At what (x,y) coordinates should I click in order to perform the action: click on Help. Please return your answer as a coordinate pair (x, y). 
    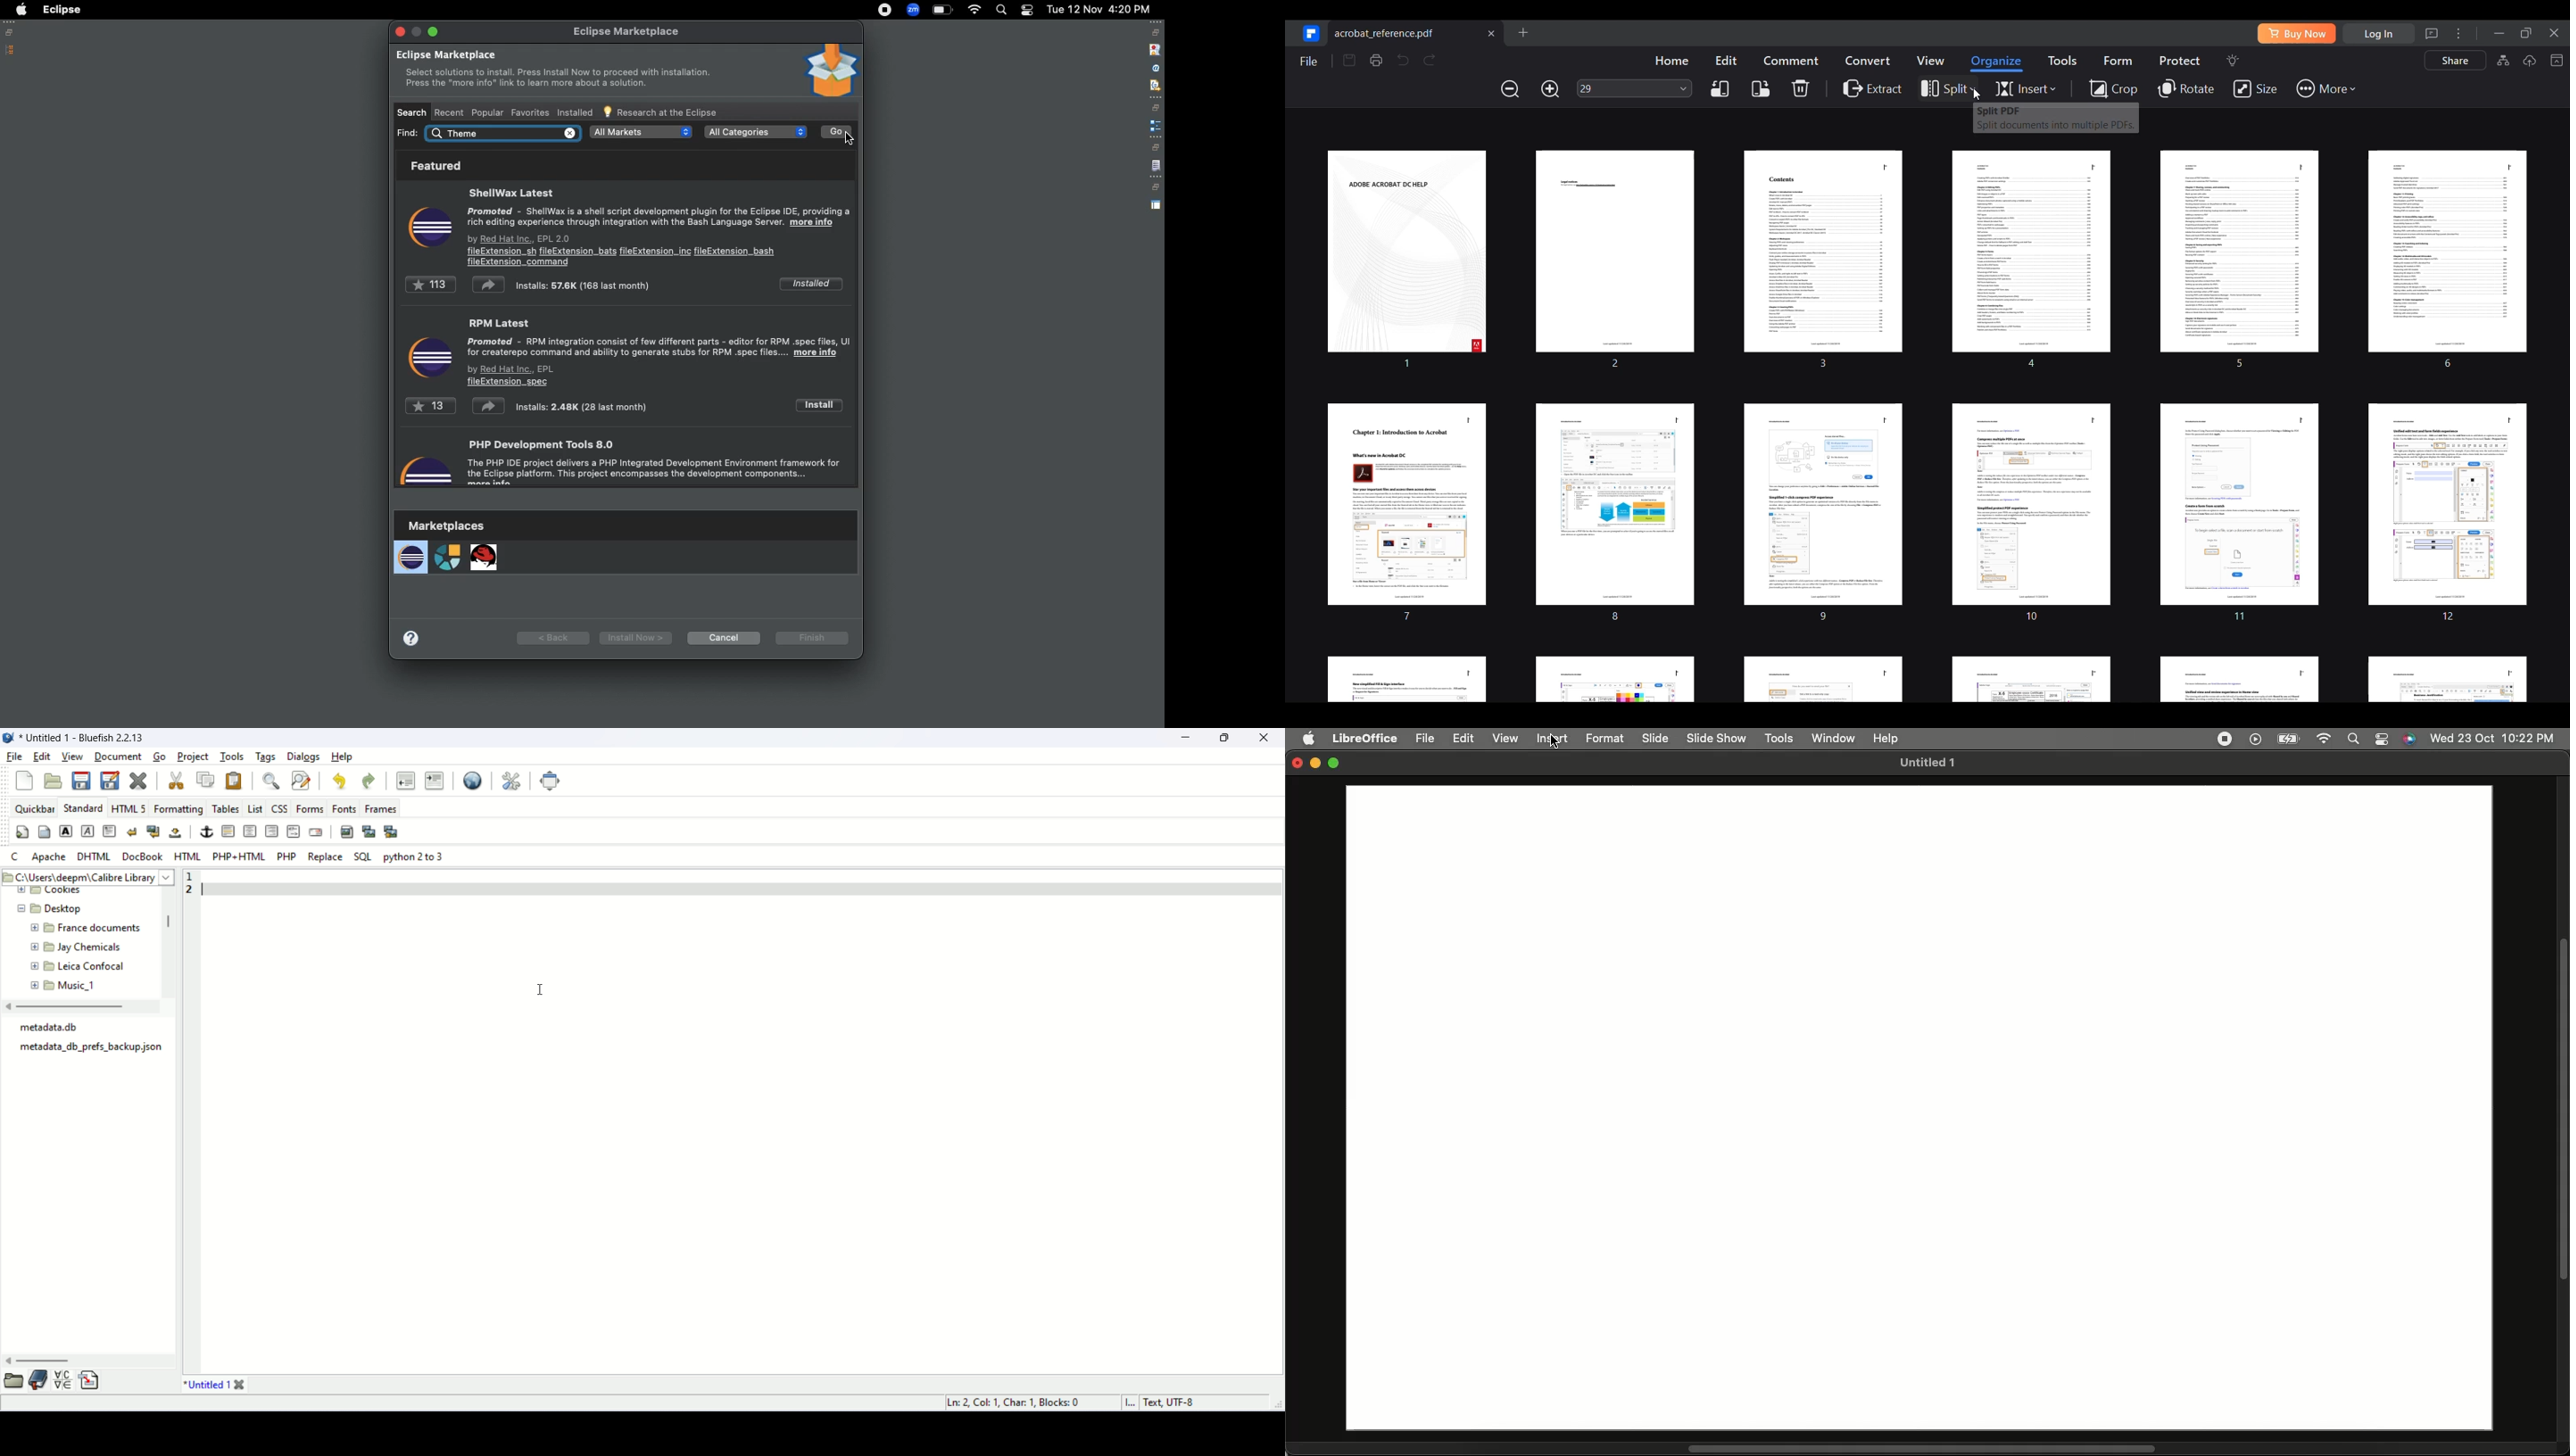
    Looking at the image, I should click on (1886, 736).